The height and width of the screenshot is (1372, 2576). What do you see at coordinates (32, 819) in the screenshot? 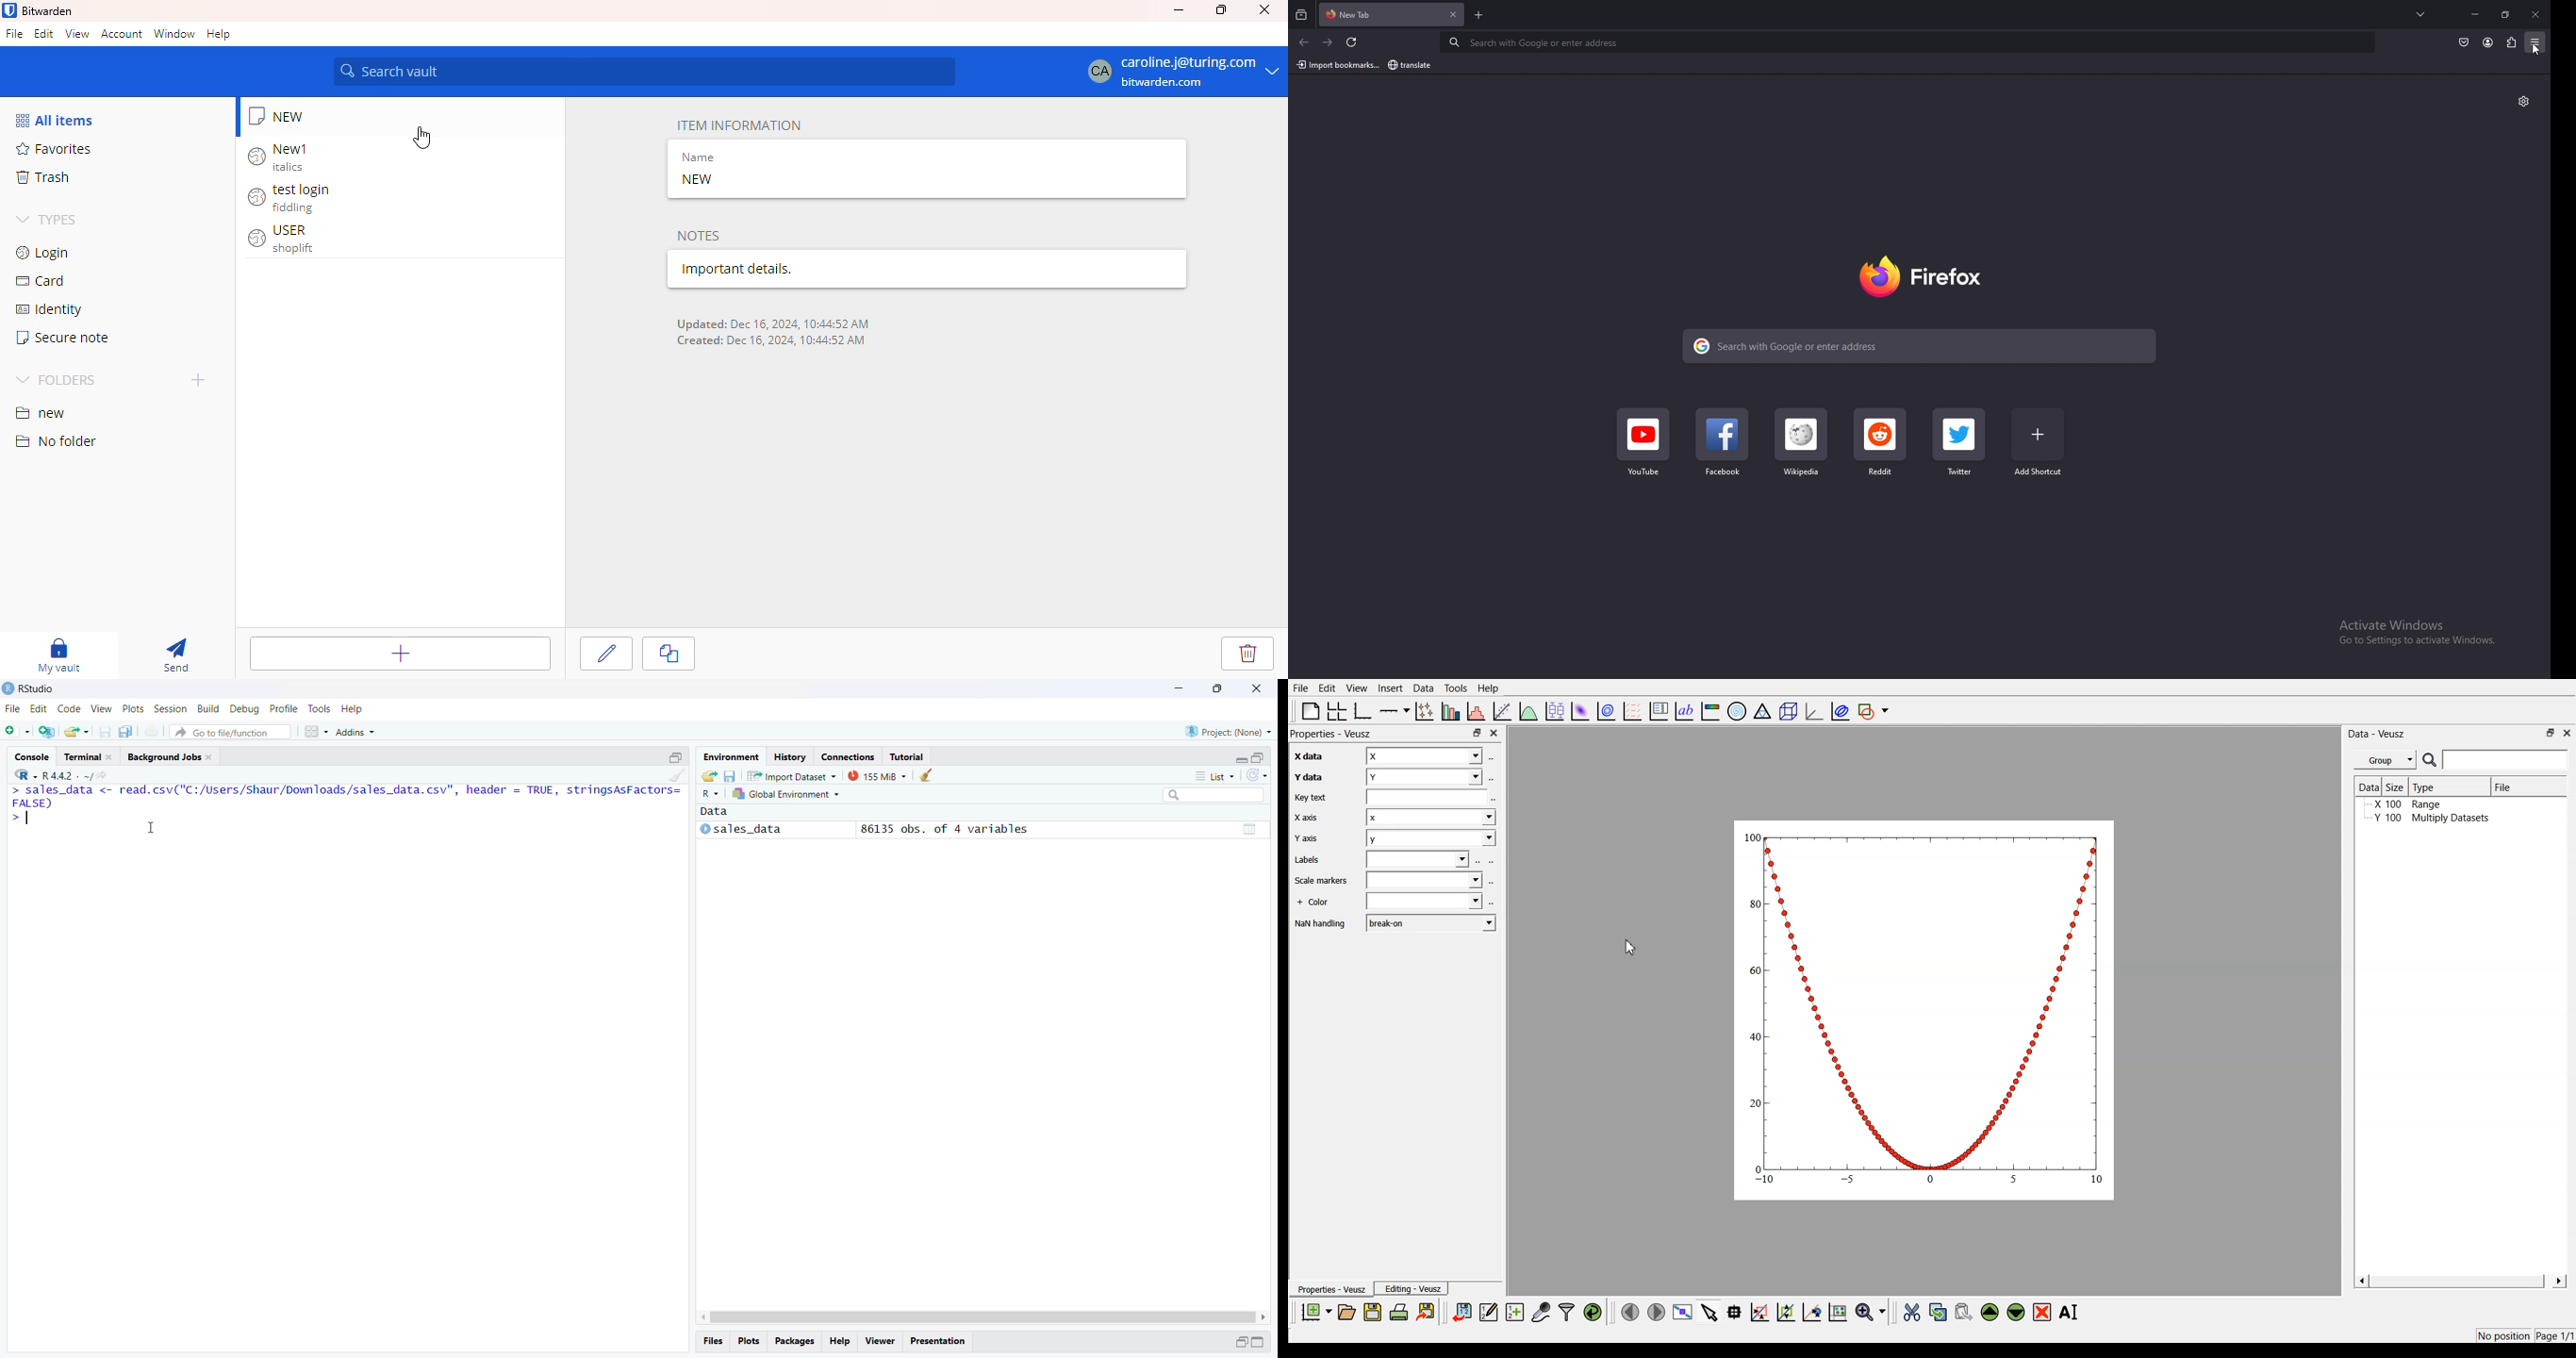
I see `Input cursor` at bounding box center [32, 819].